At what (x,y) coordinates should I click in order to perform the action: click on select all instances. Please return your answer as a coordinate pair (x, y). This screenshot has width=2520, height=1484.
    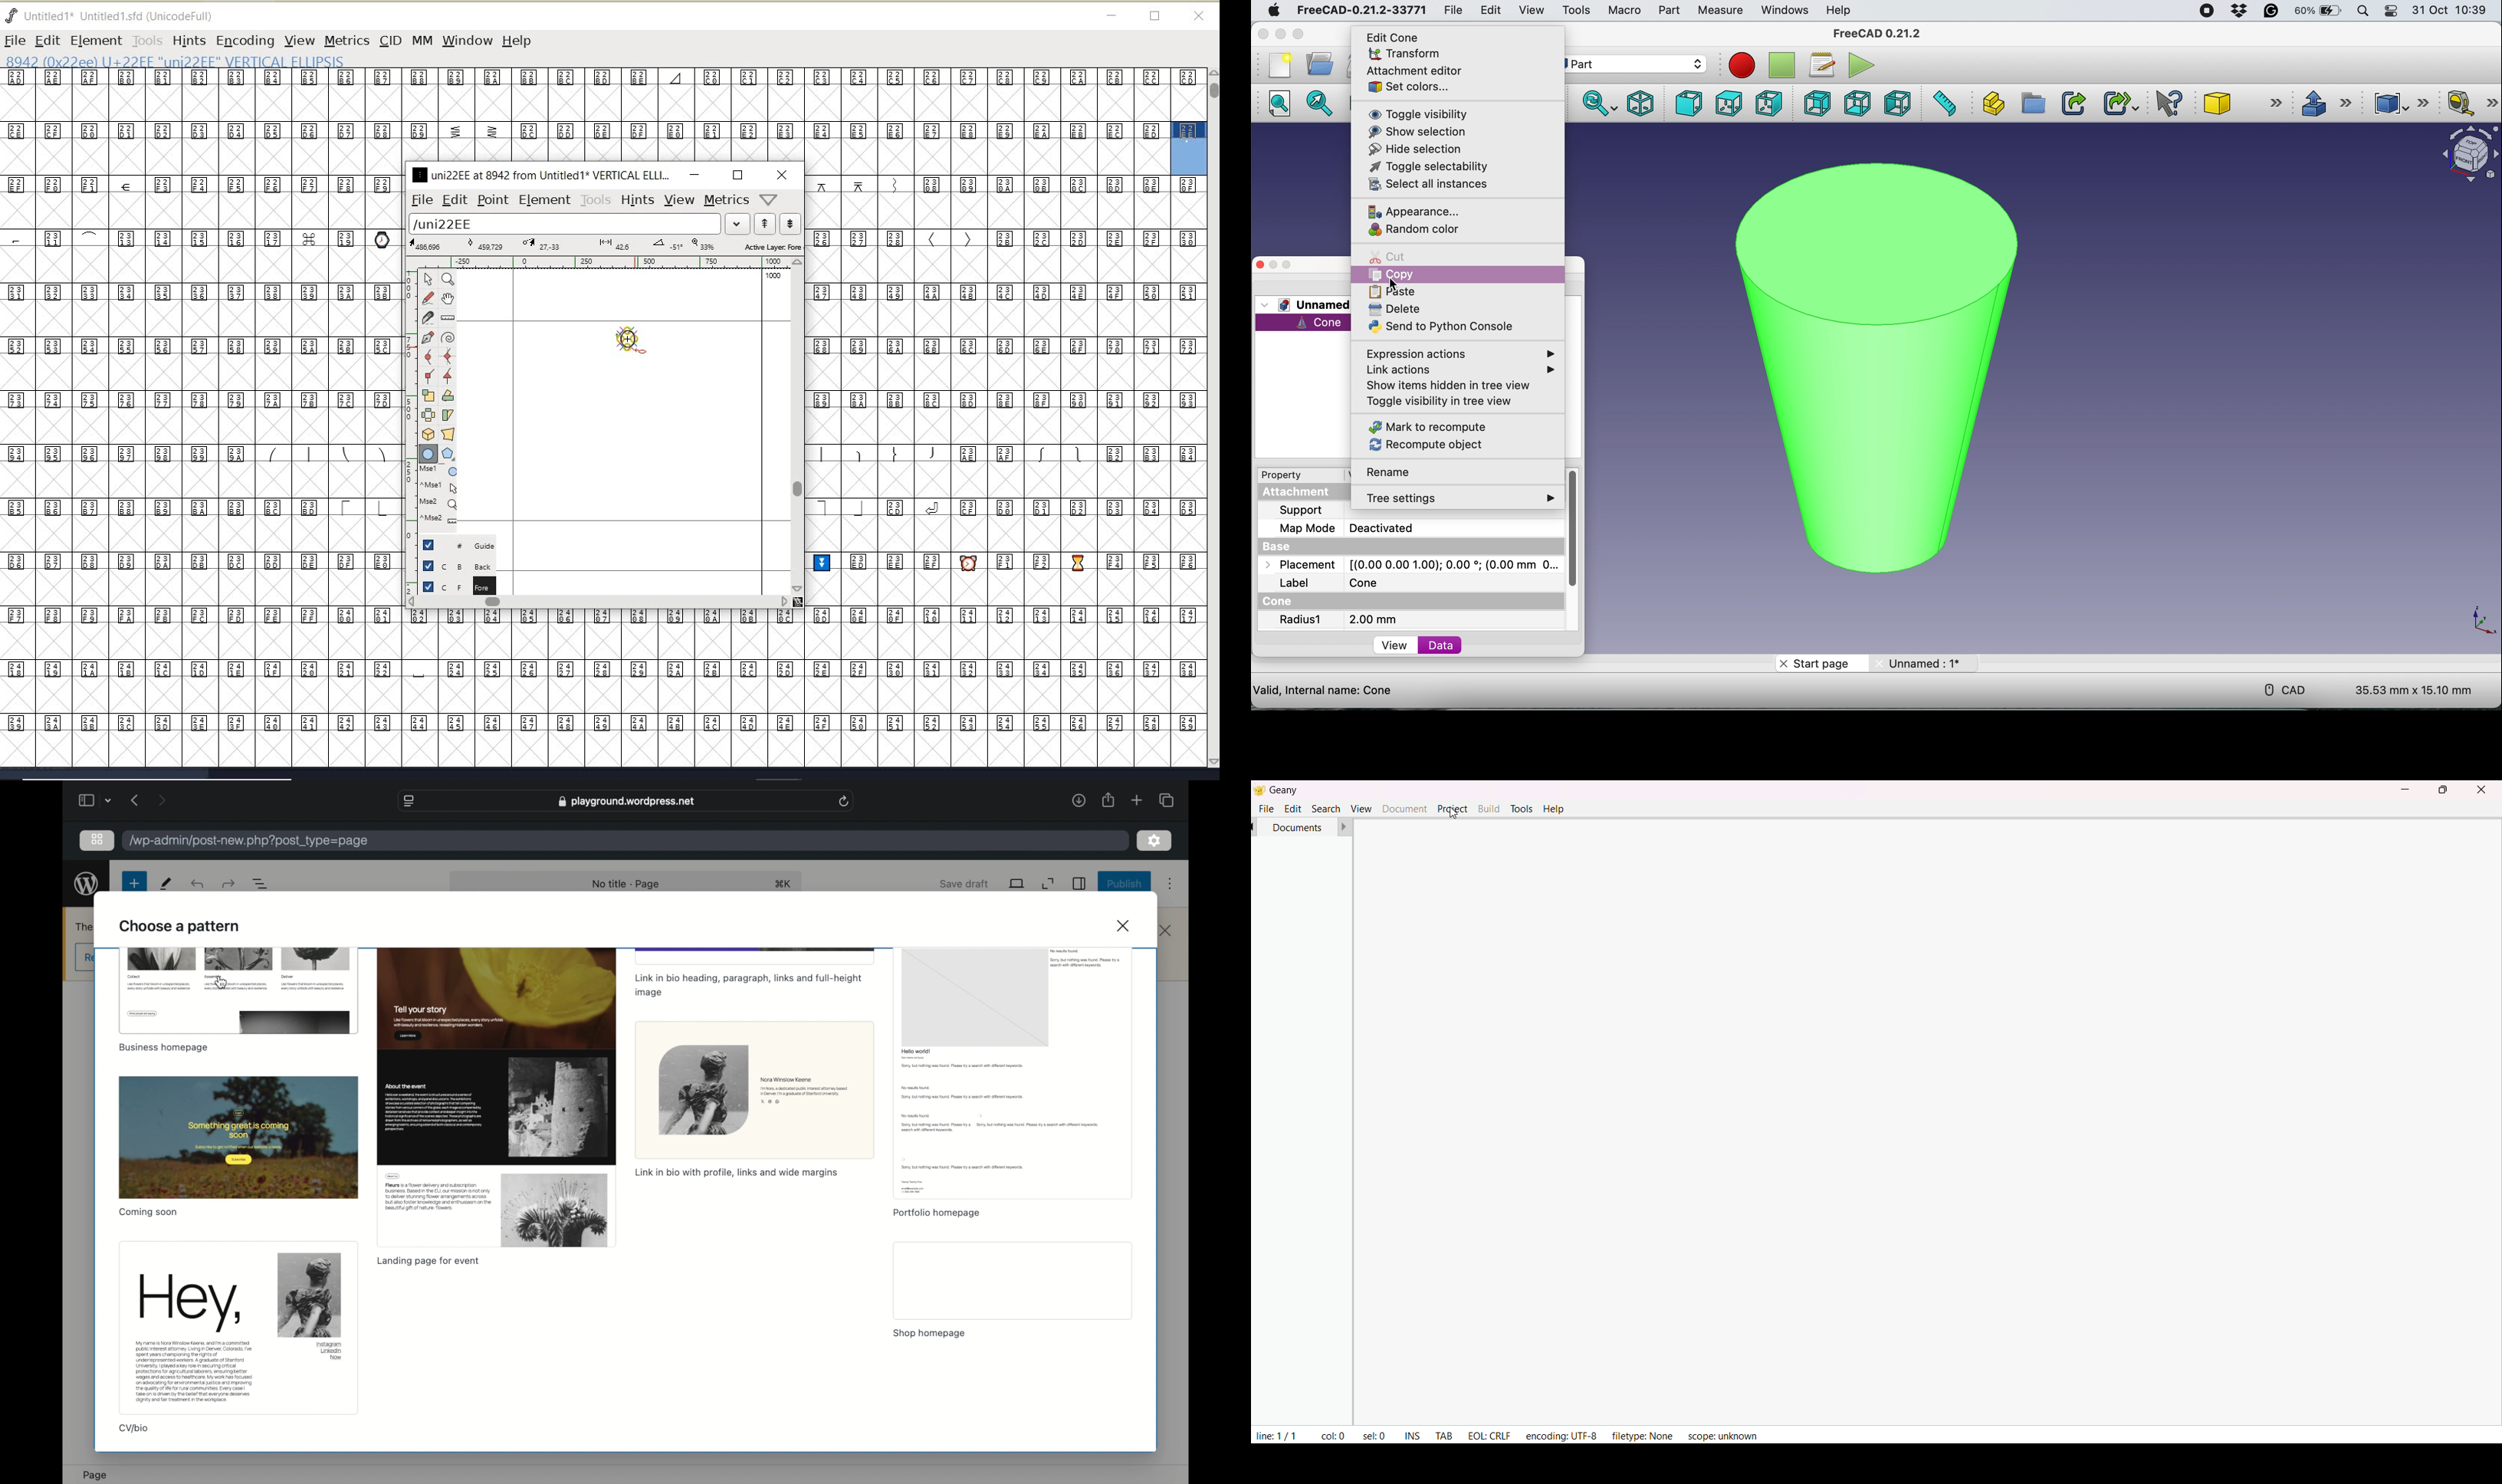
    Looking at the image, I should click on (1426, 184).